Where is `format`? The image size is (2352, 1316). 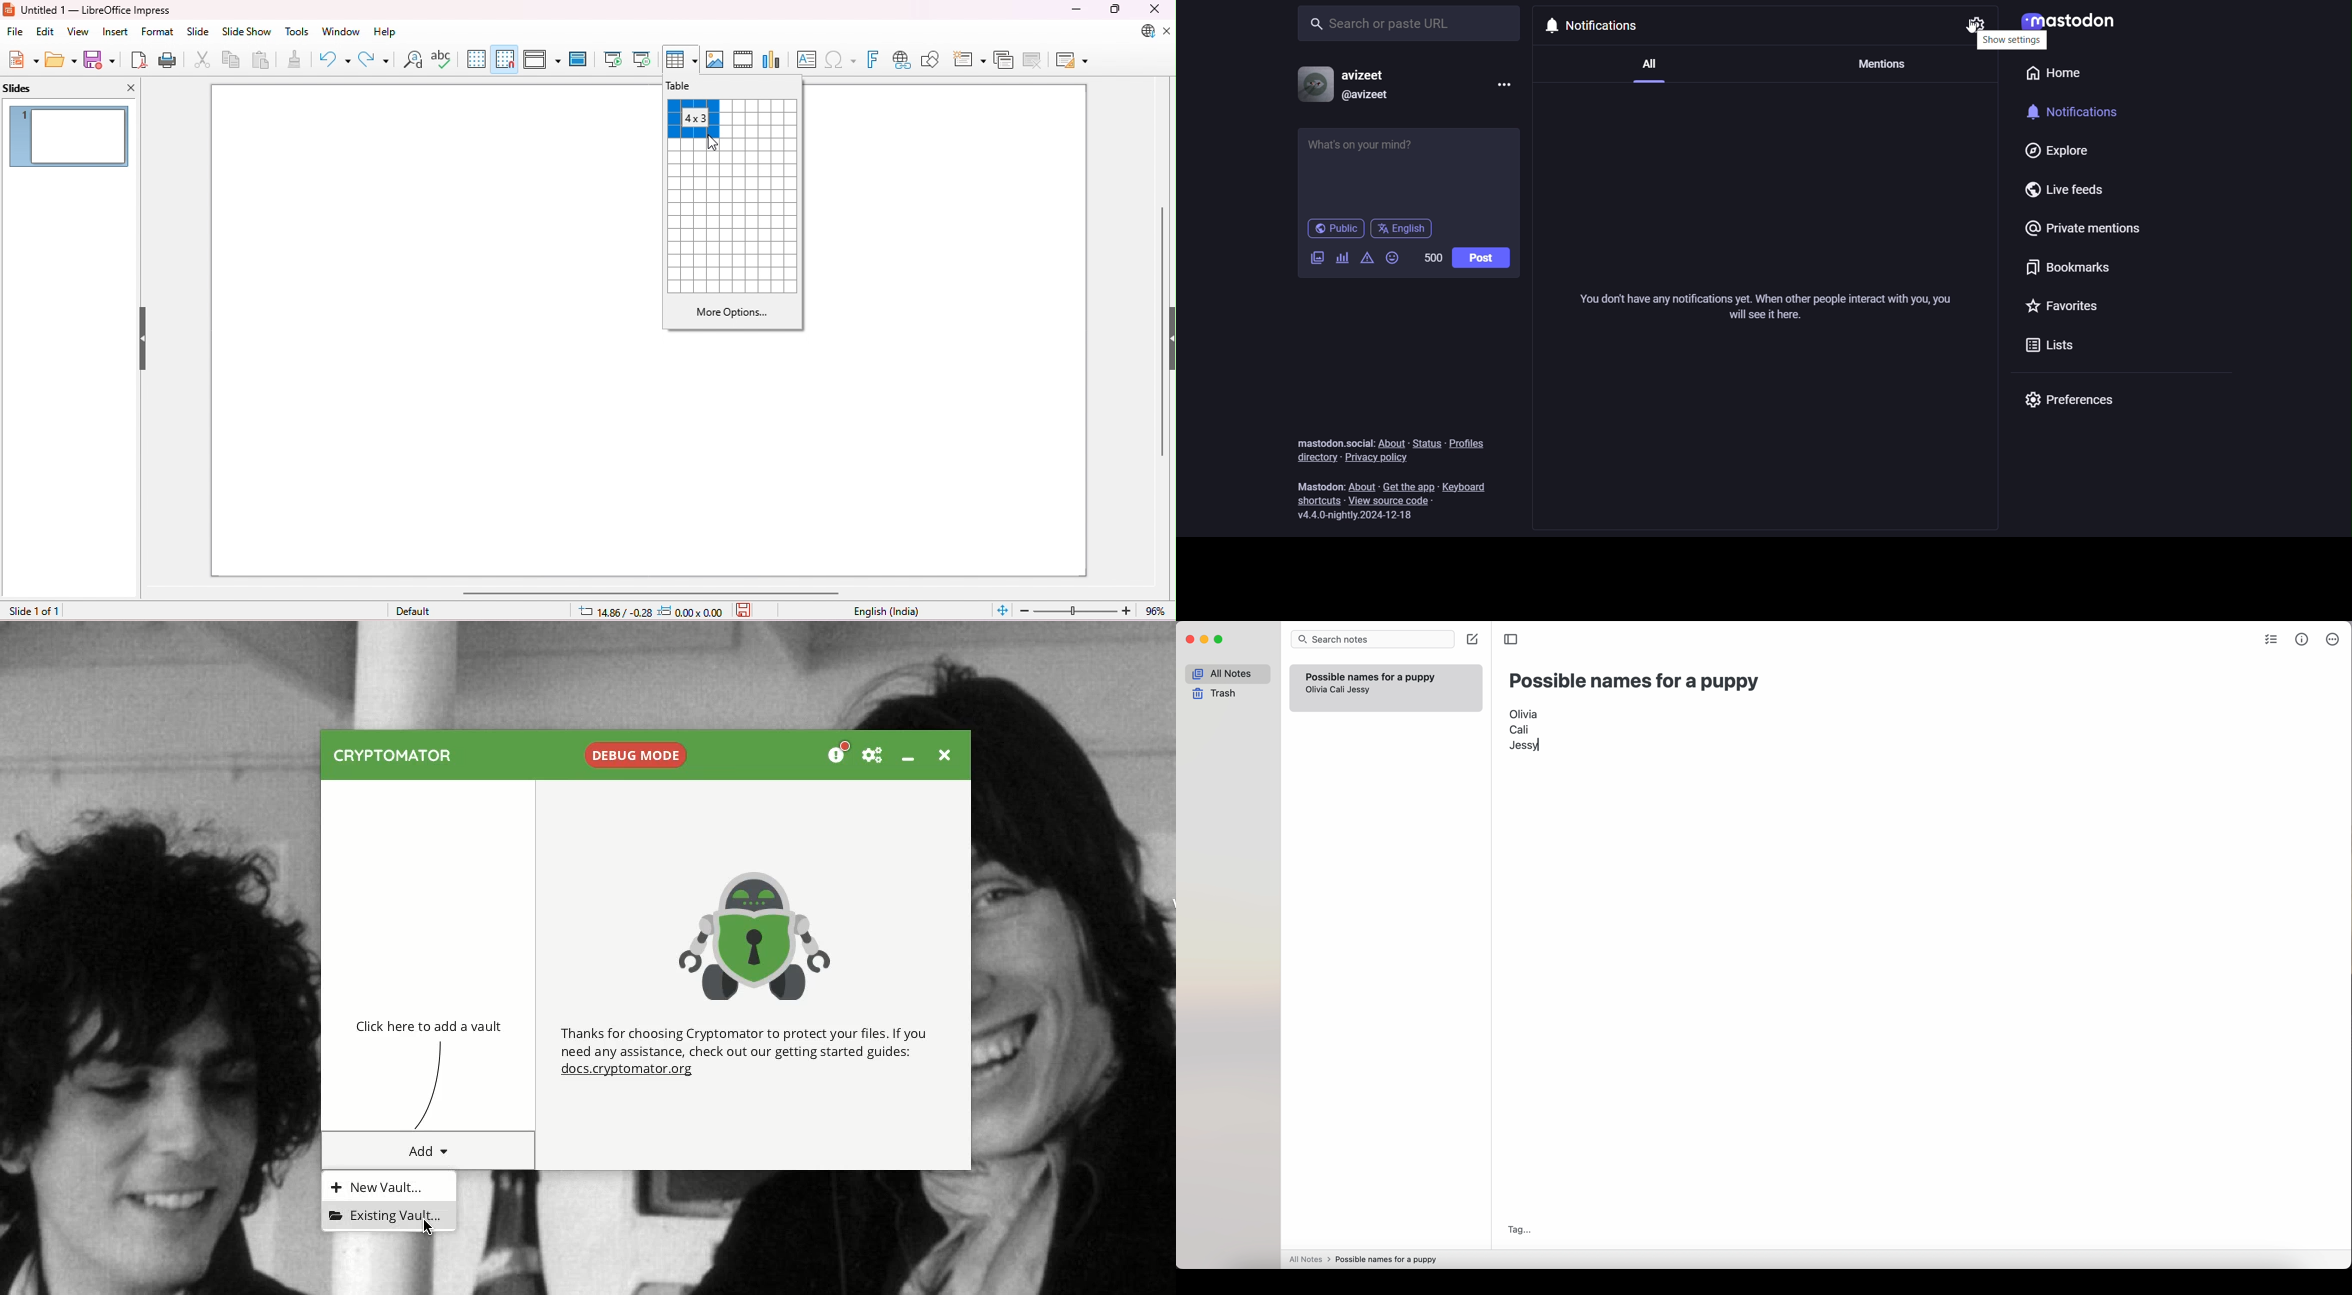 format is located at coordinates (158, 32).